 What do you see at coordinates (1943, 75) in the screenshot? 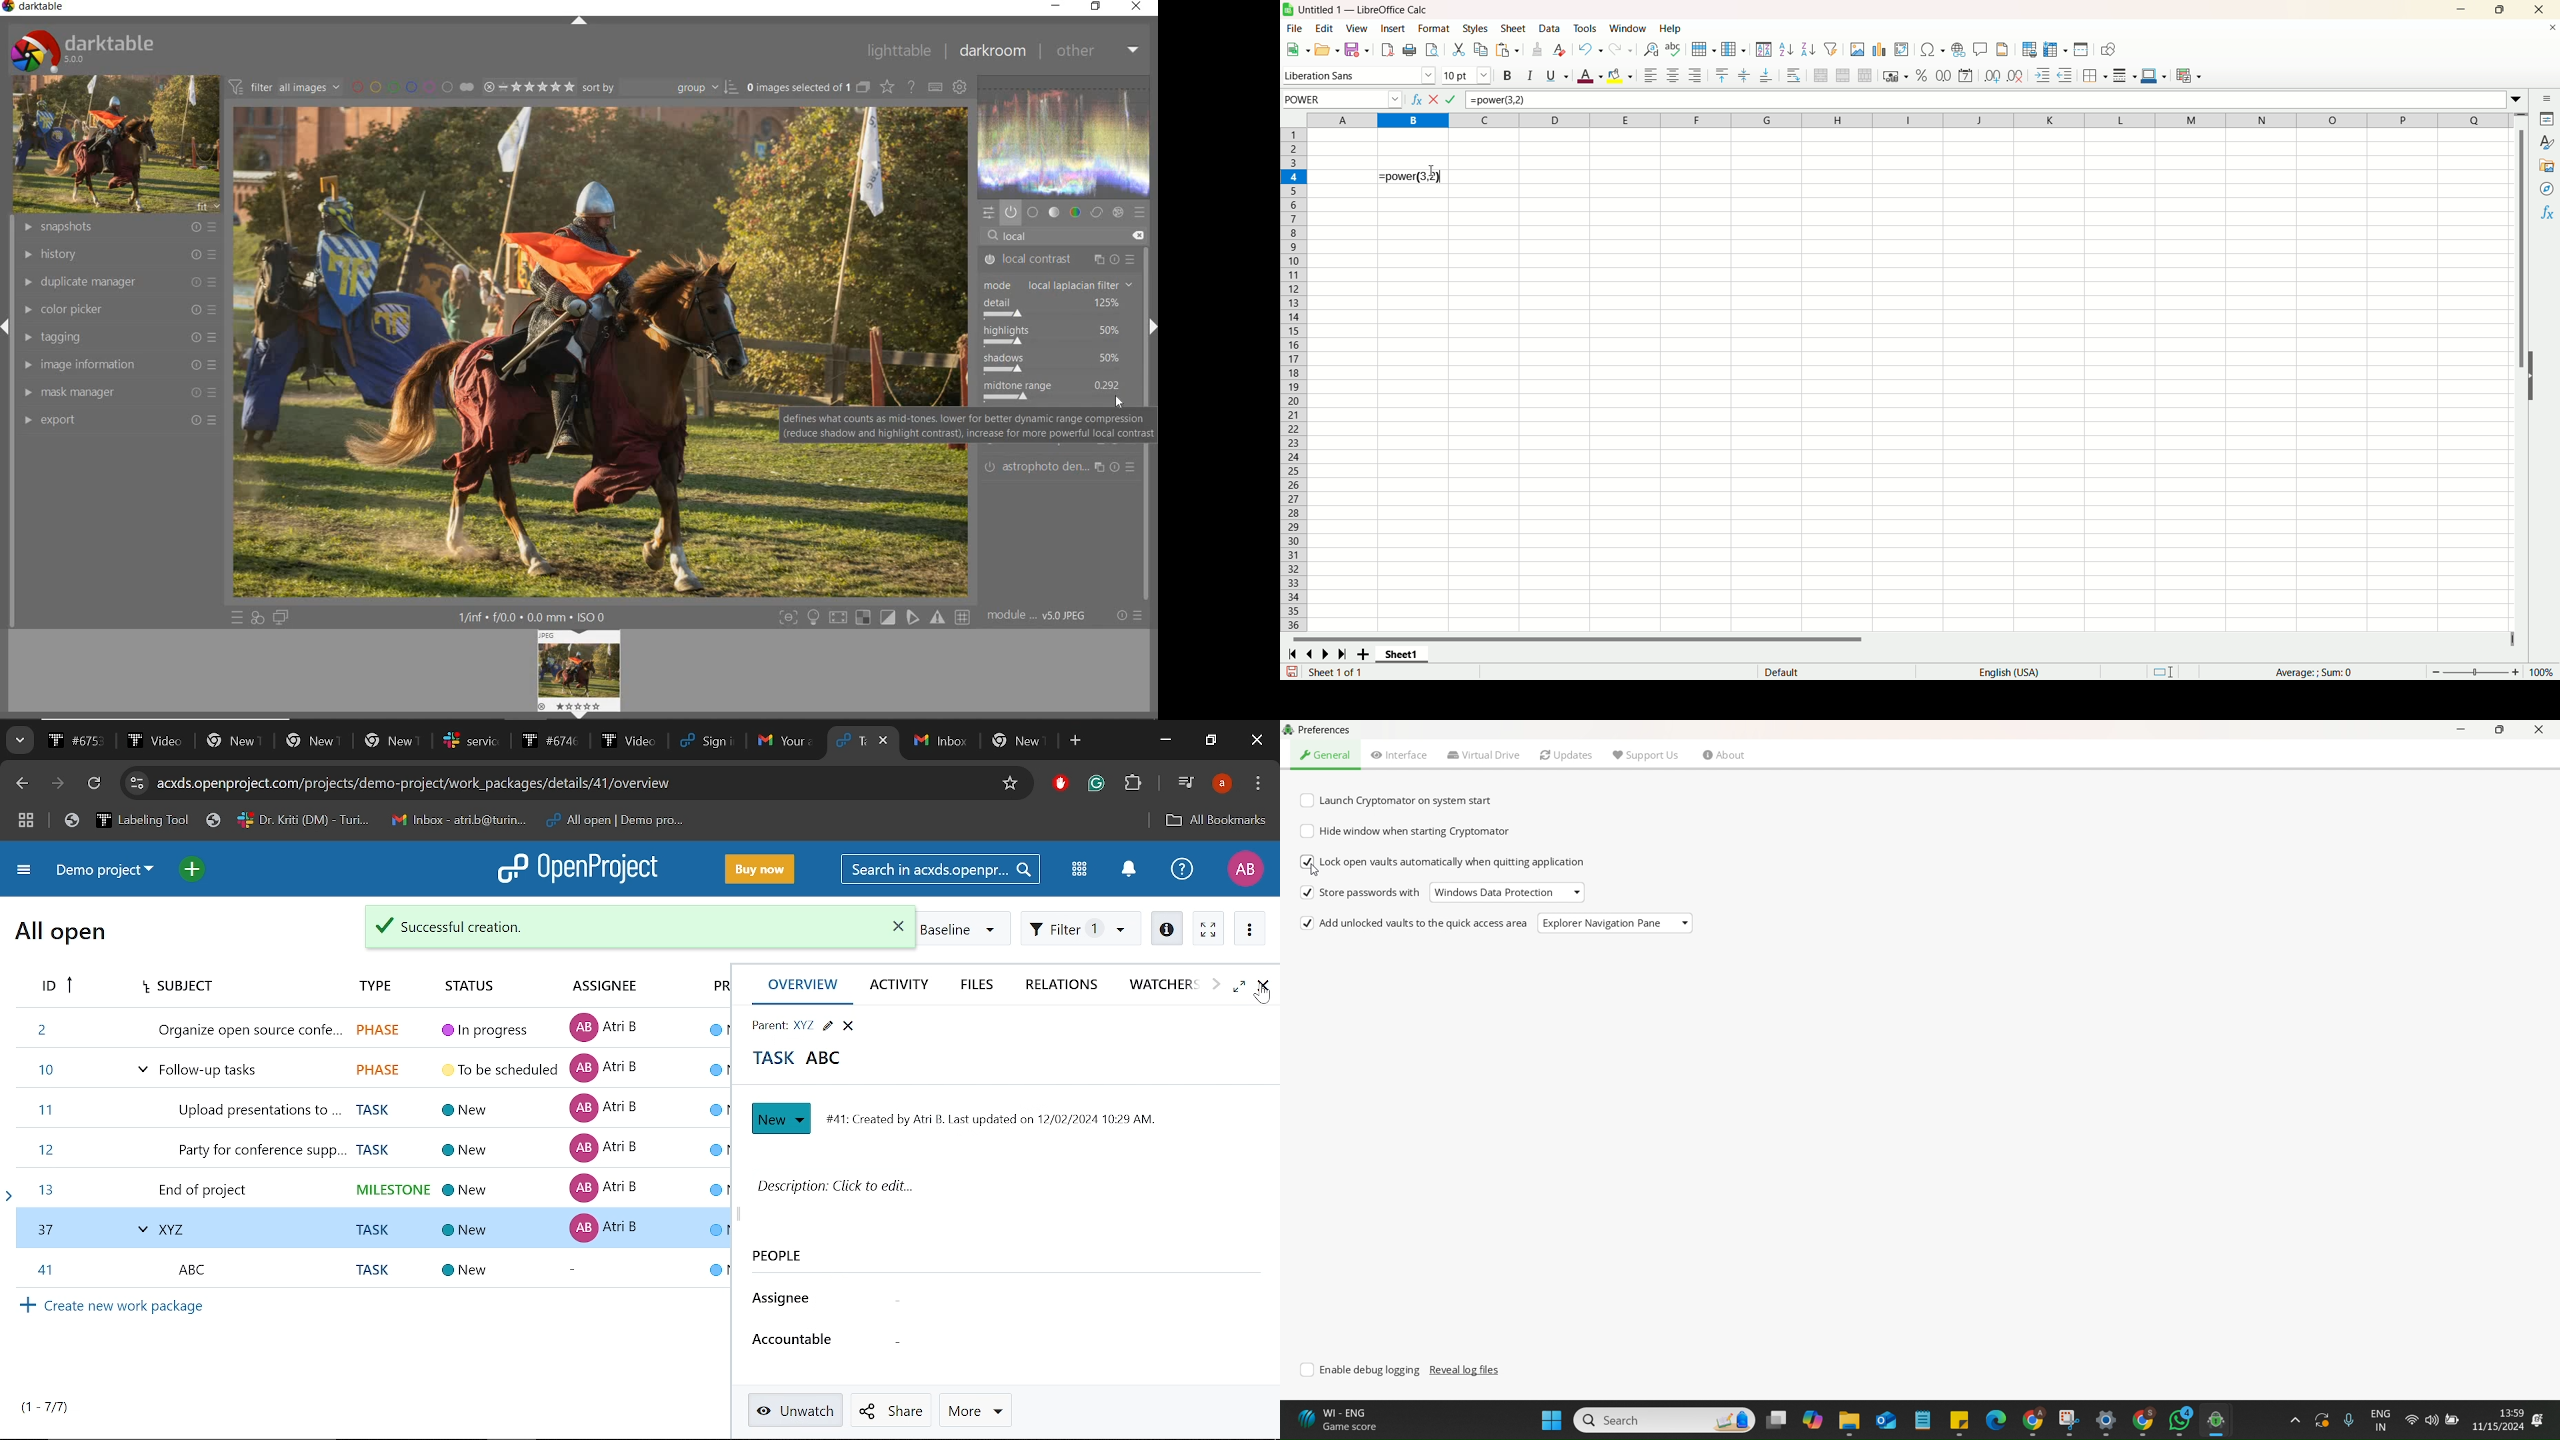
I see `format as number` at bounding box center [1943, 75].